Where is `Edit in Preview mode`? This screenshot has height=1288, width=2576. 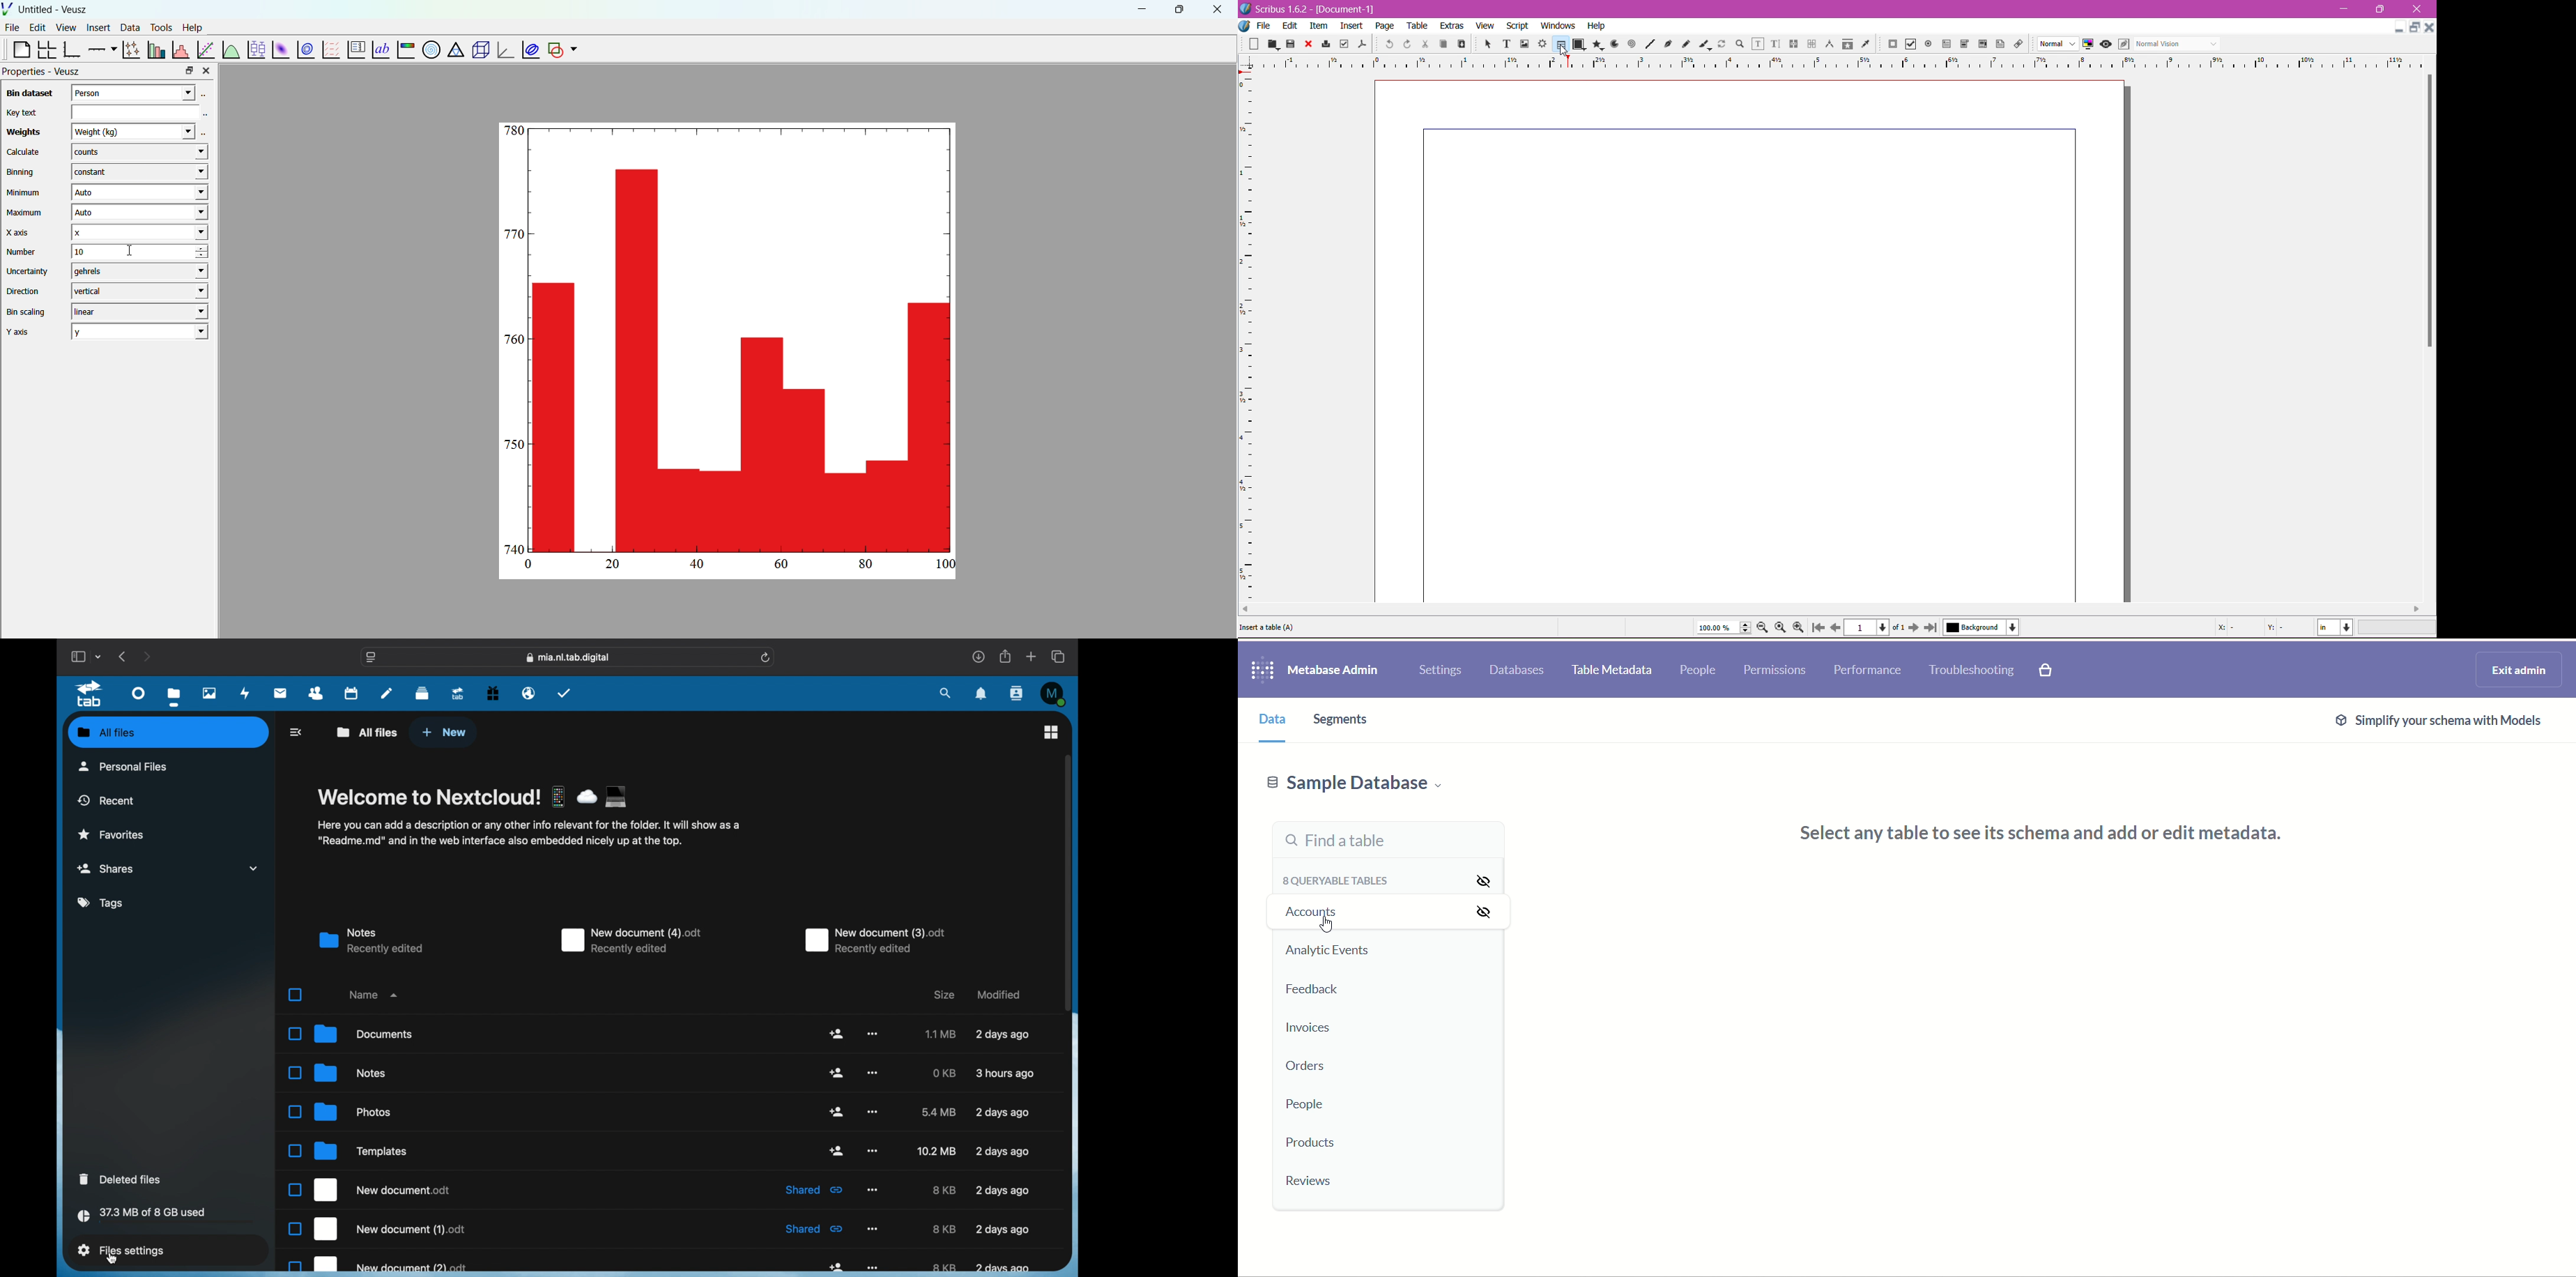 Edit in Preview mode is located at coordinates (2123, 44).